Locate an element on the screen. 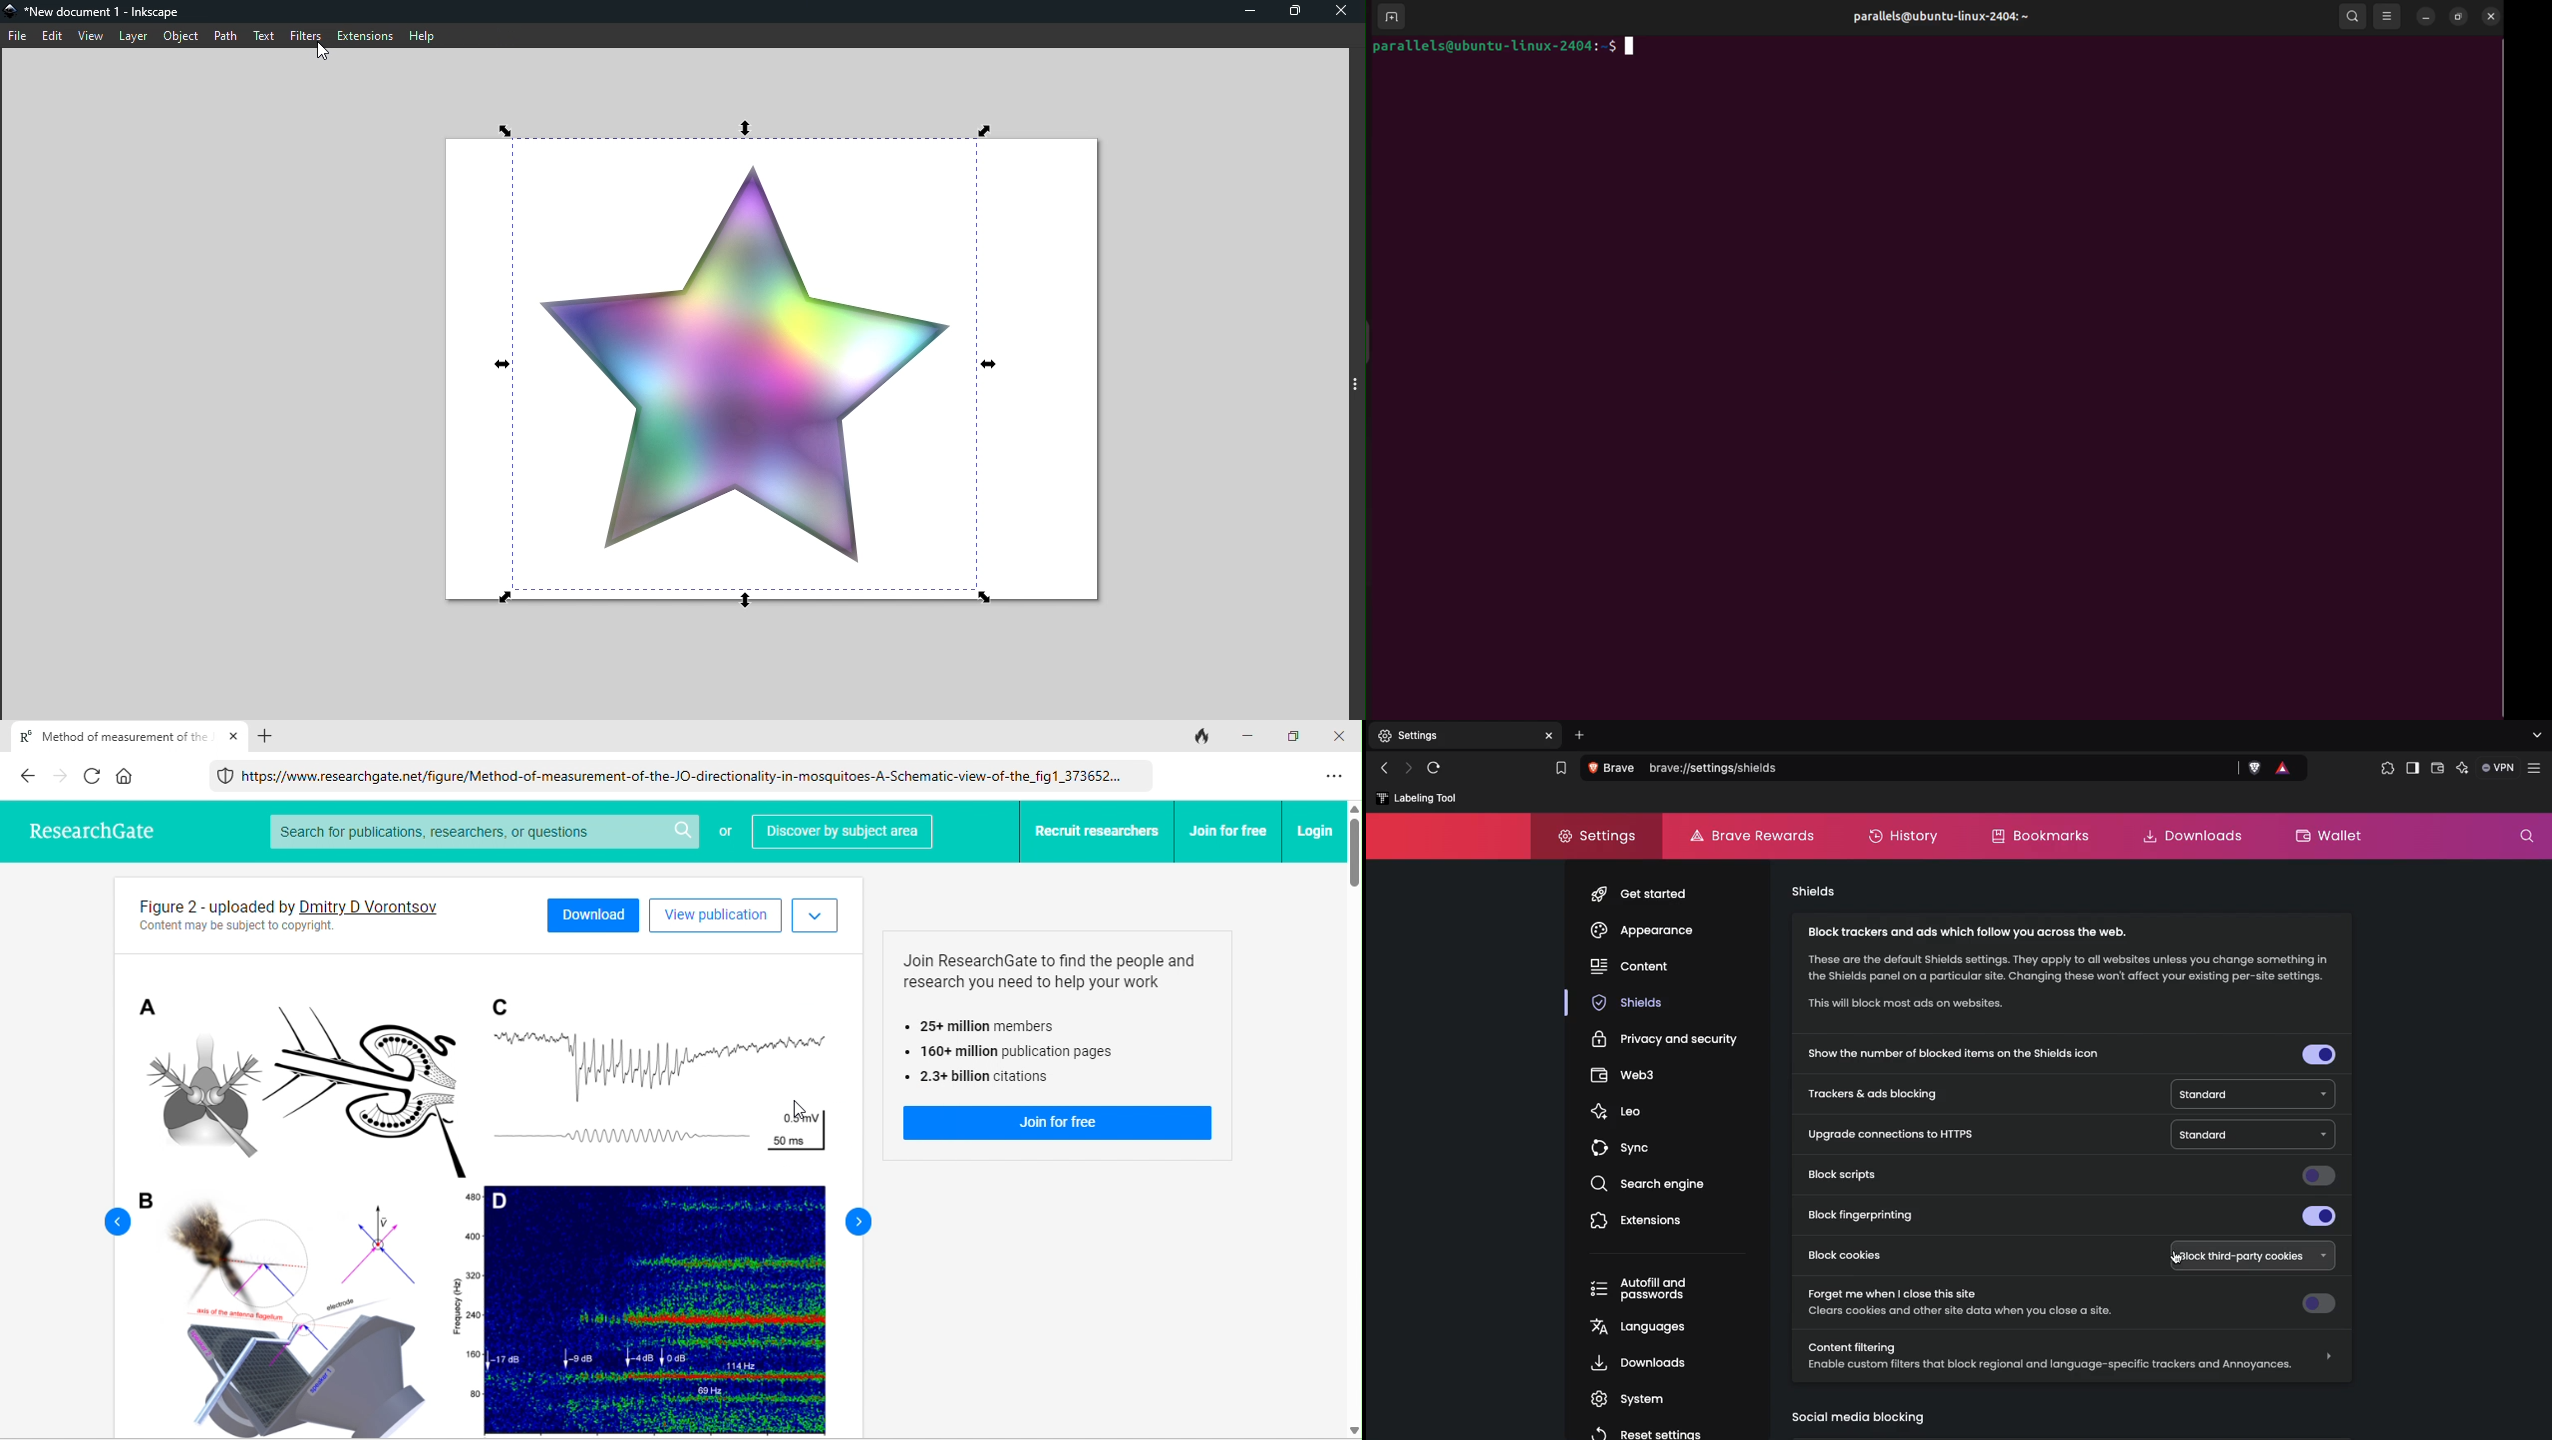 Image resolution: width=2576 pixels, height=1456 pixels. add terminal is located at coordinates (1390, 17).